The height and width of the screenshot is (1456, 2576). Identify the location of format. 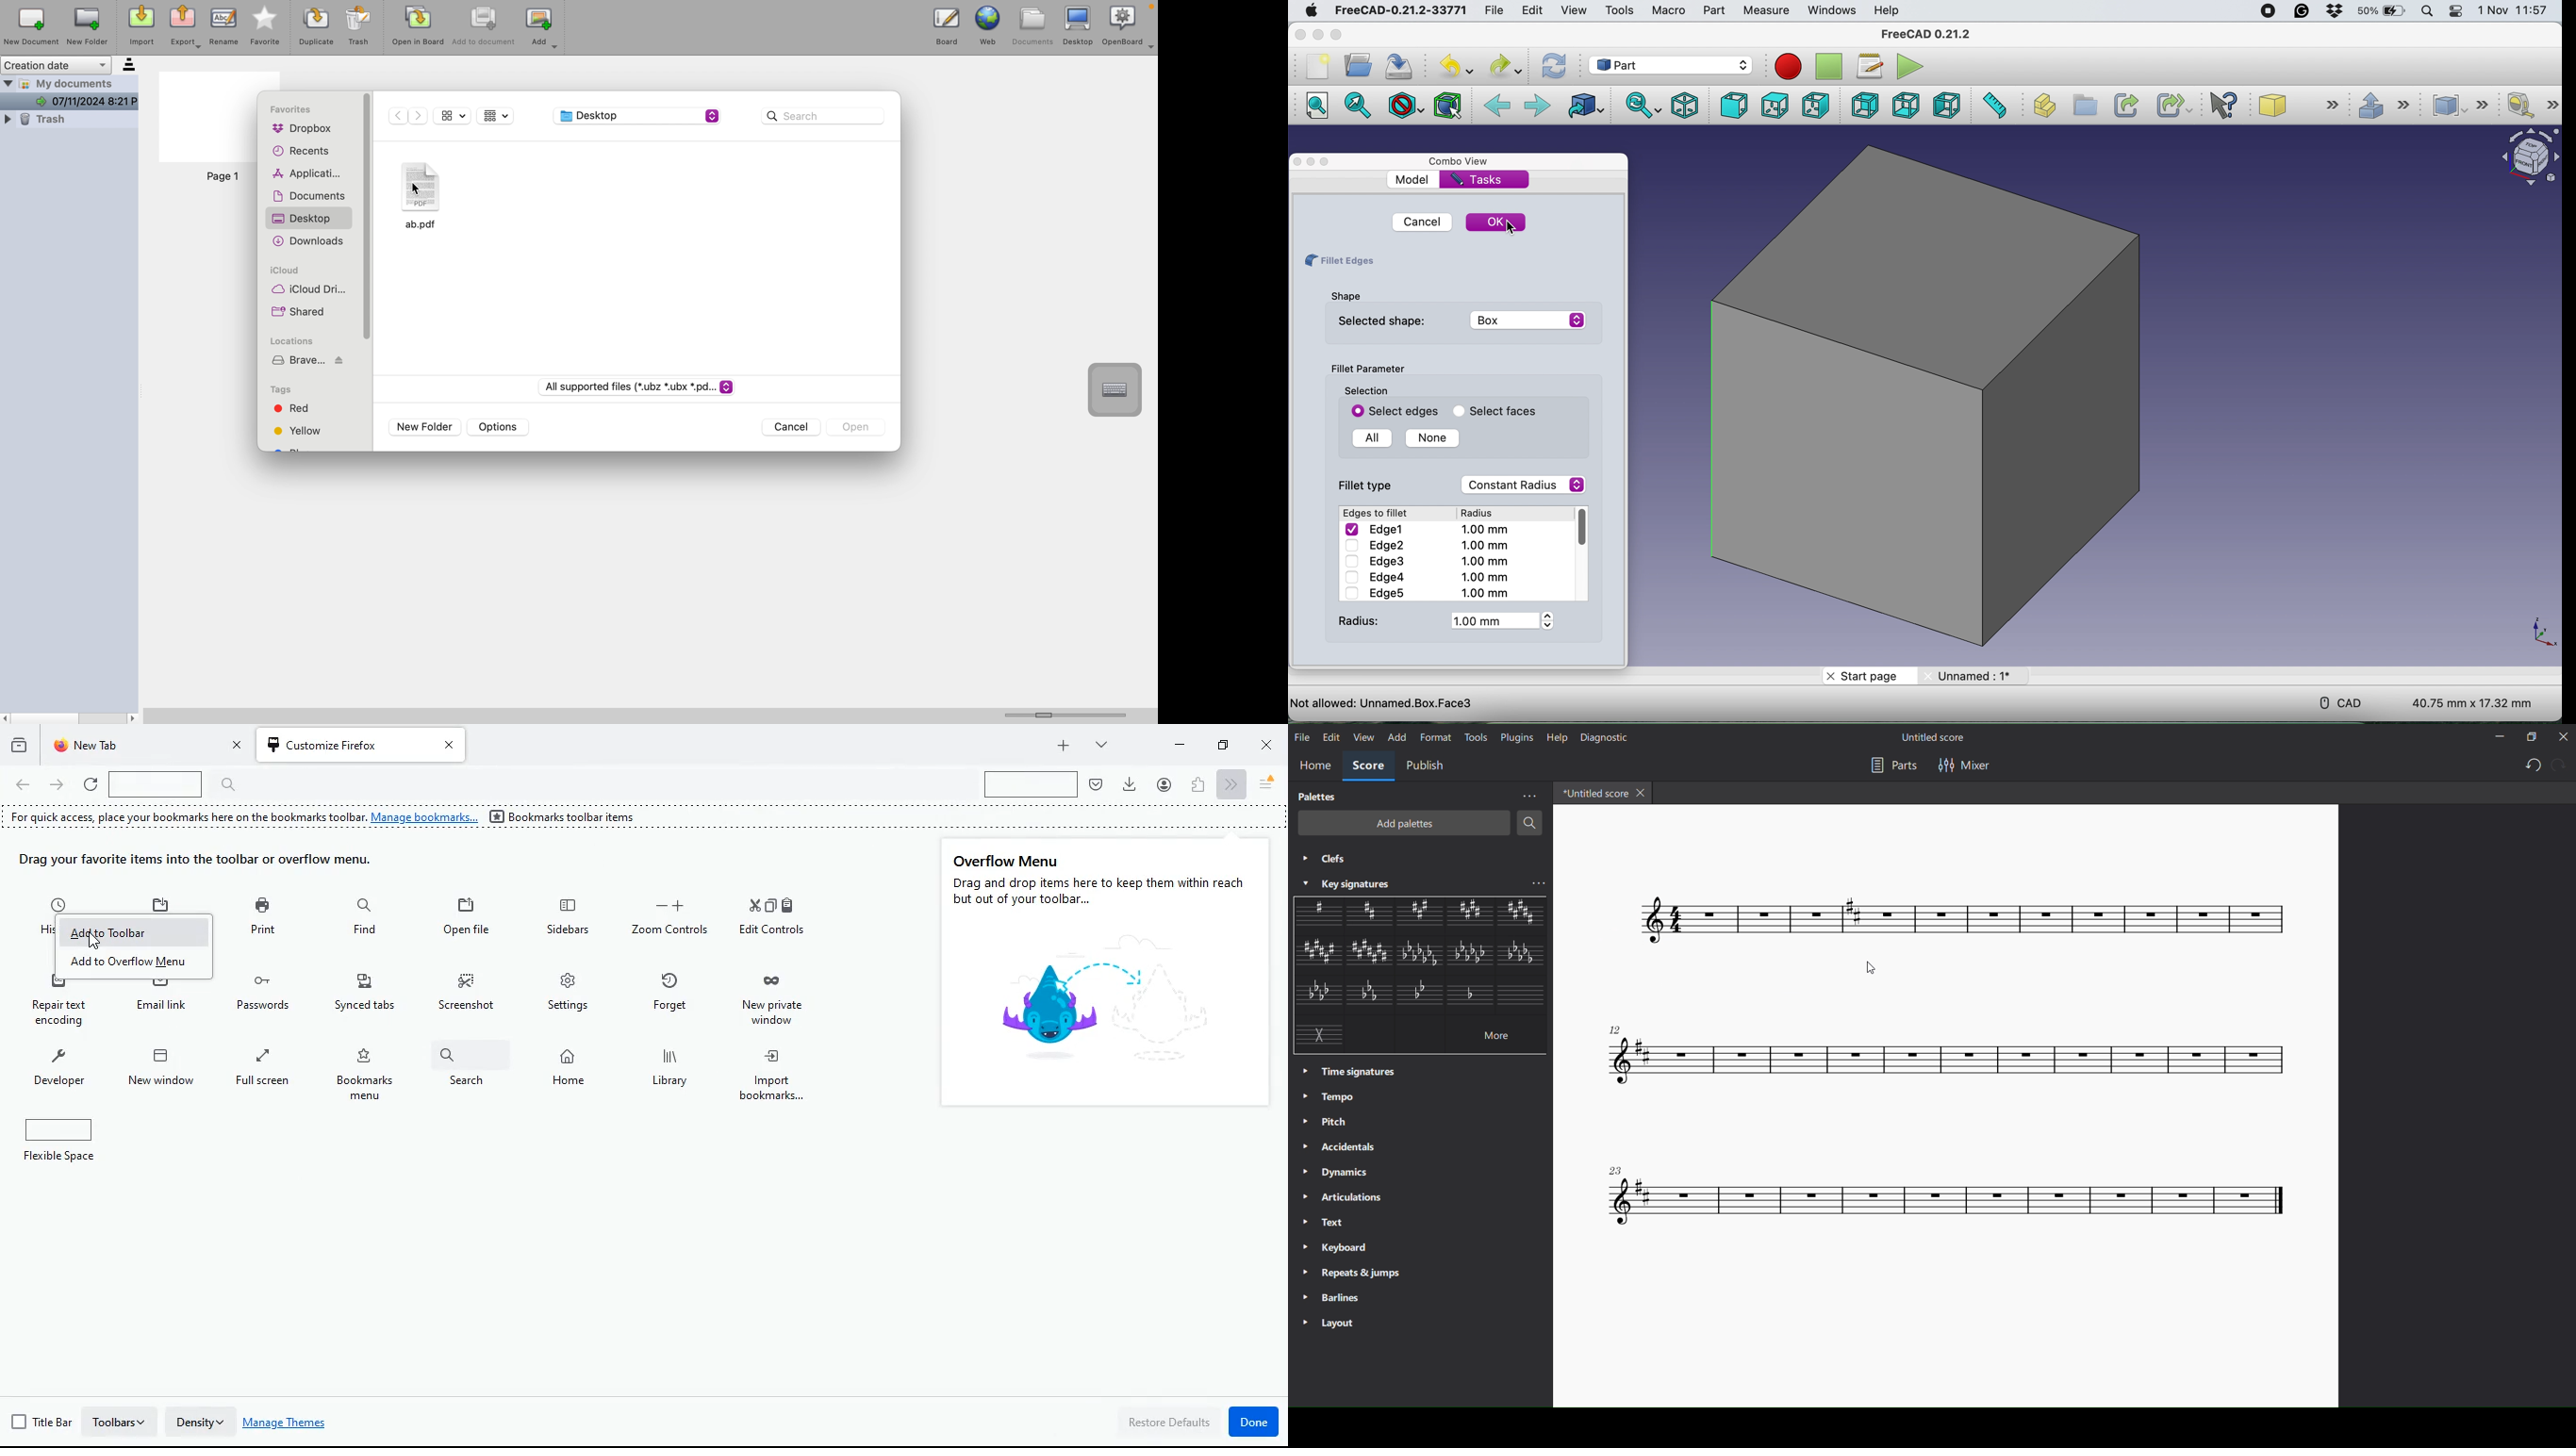
(1434, 737).